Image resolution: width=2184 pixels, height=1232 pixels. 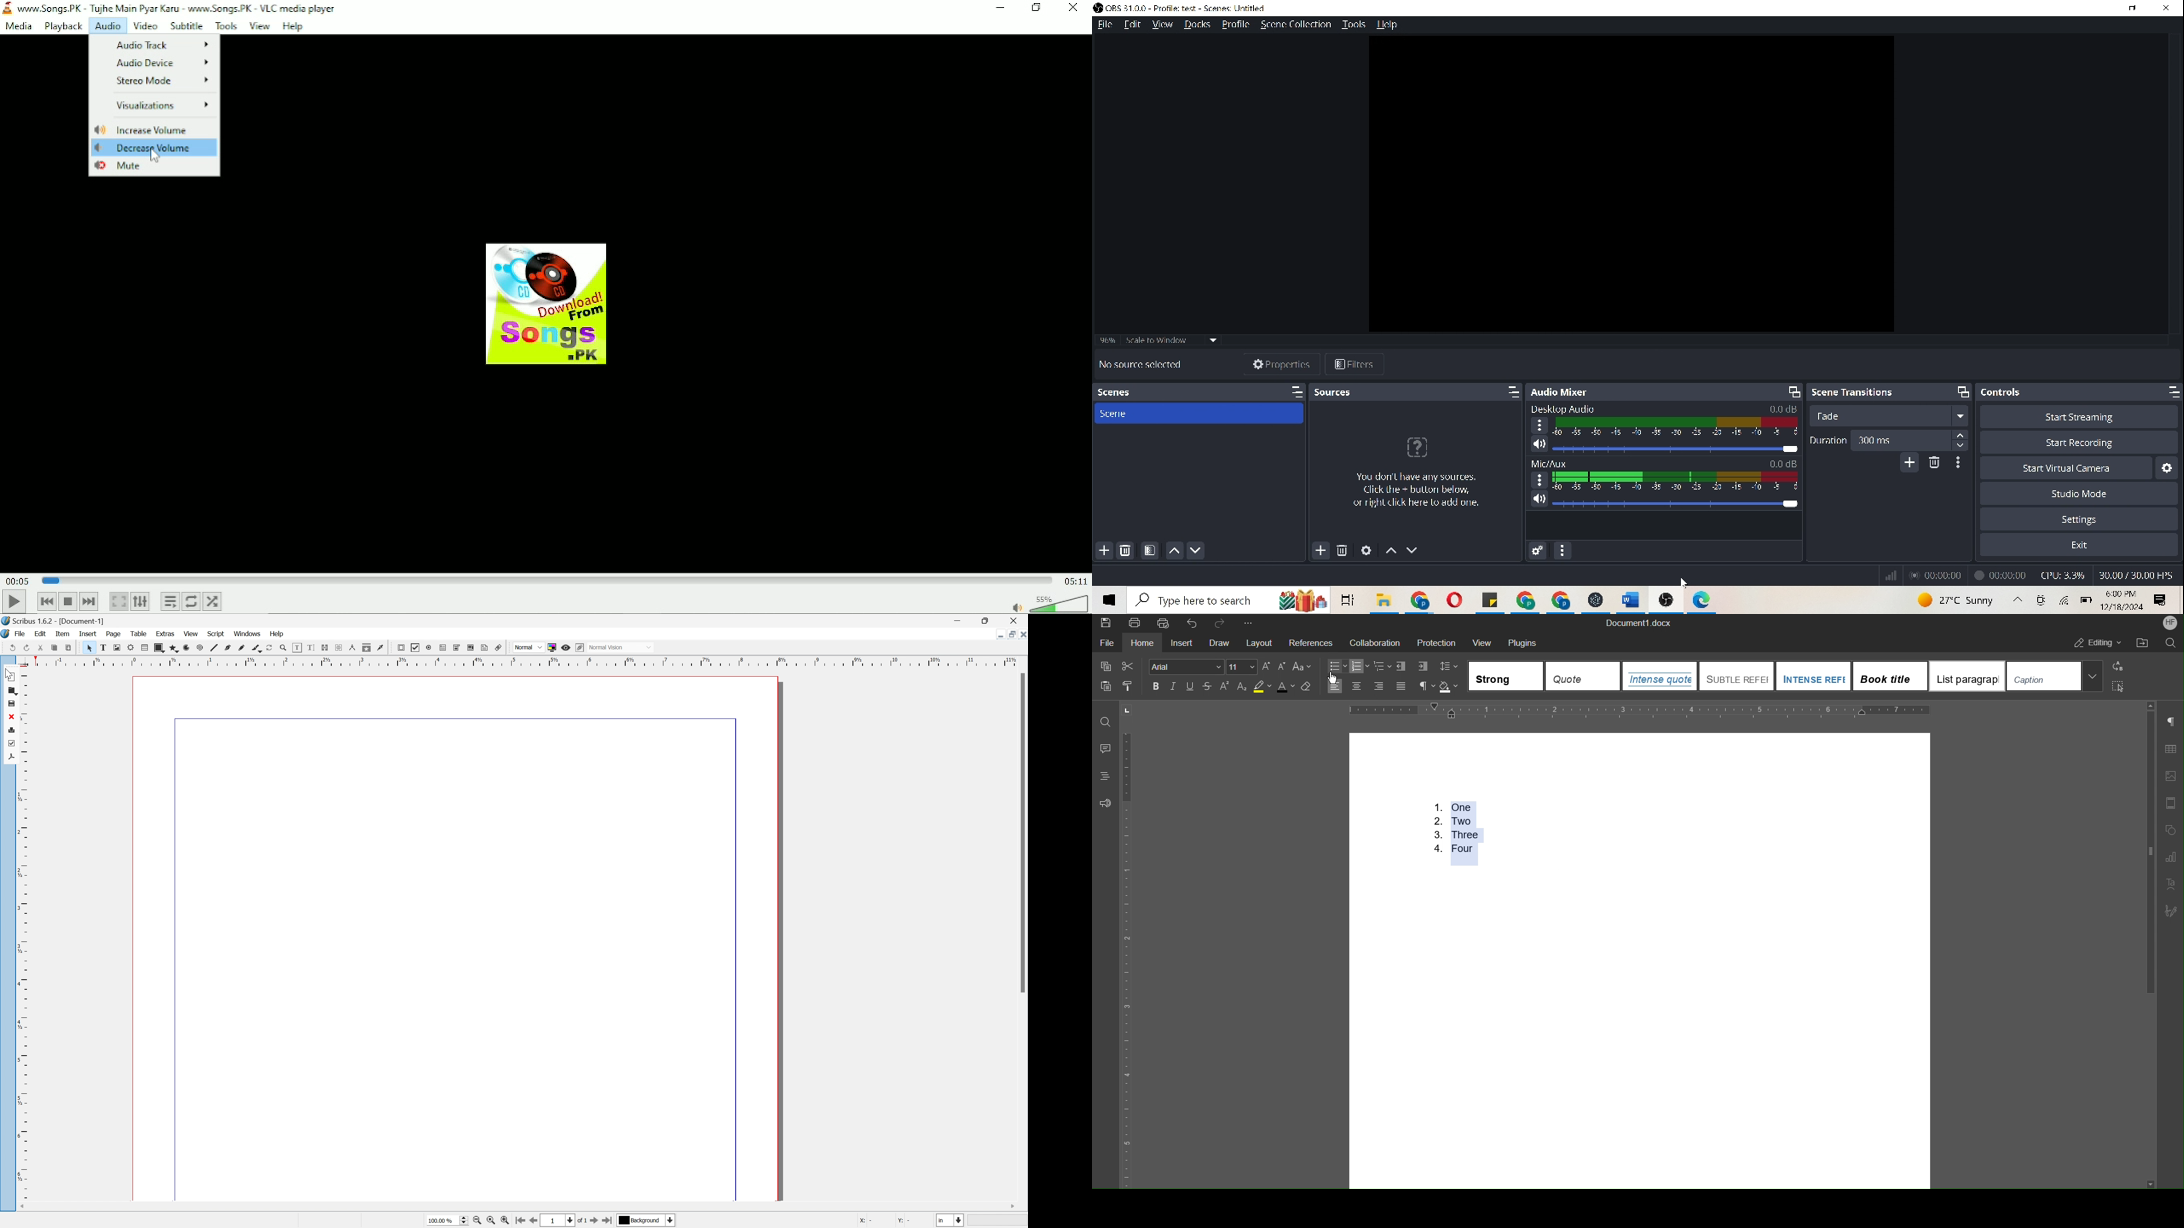 I want to click on link text frames, so click(x=430, y=648).